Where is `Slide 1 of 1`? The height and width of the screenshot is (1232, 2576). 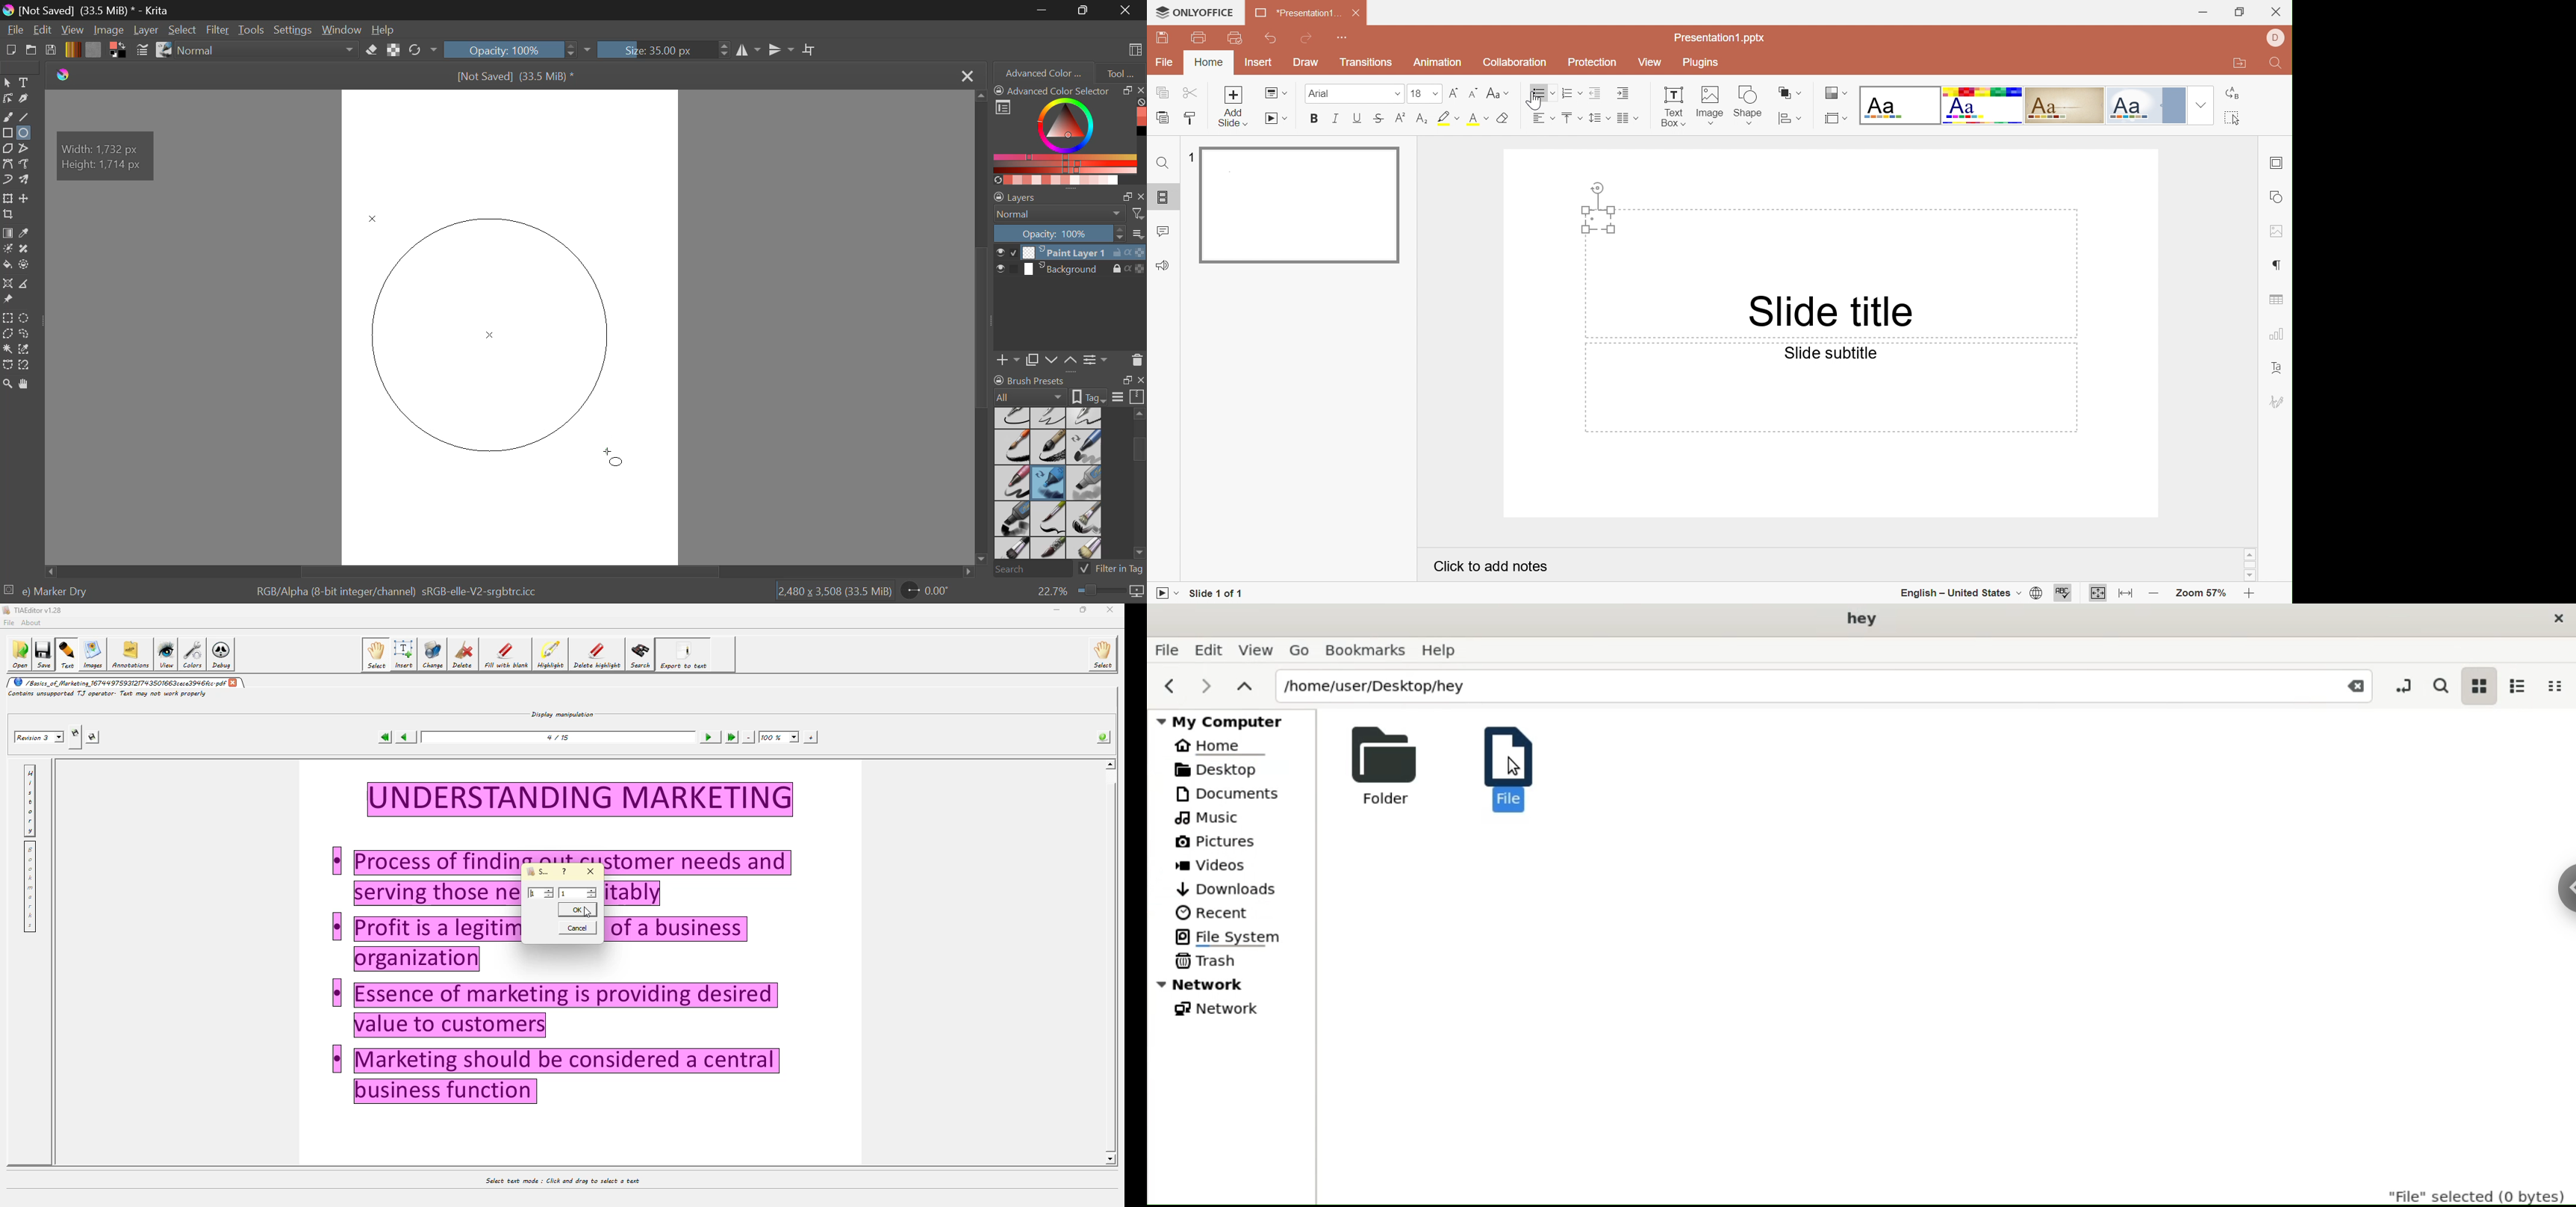 Slide 1 of 1 is located at coordinates (1218, 592).